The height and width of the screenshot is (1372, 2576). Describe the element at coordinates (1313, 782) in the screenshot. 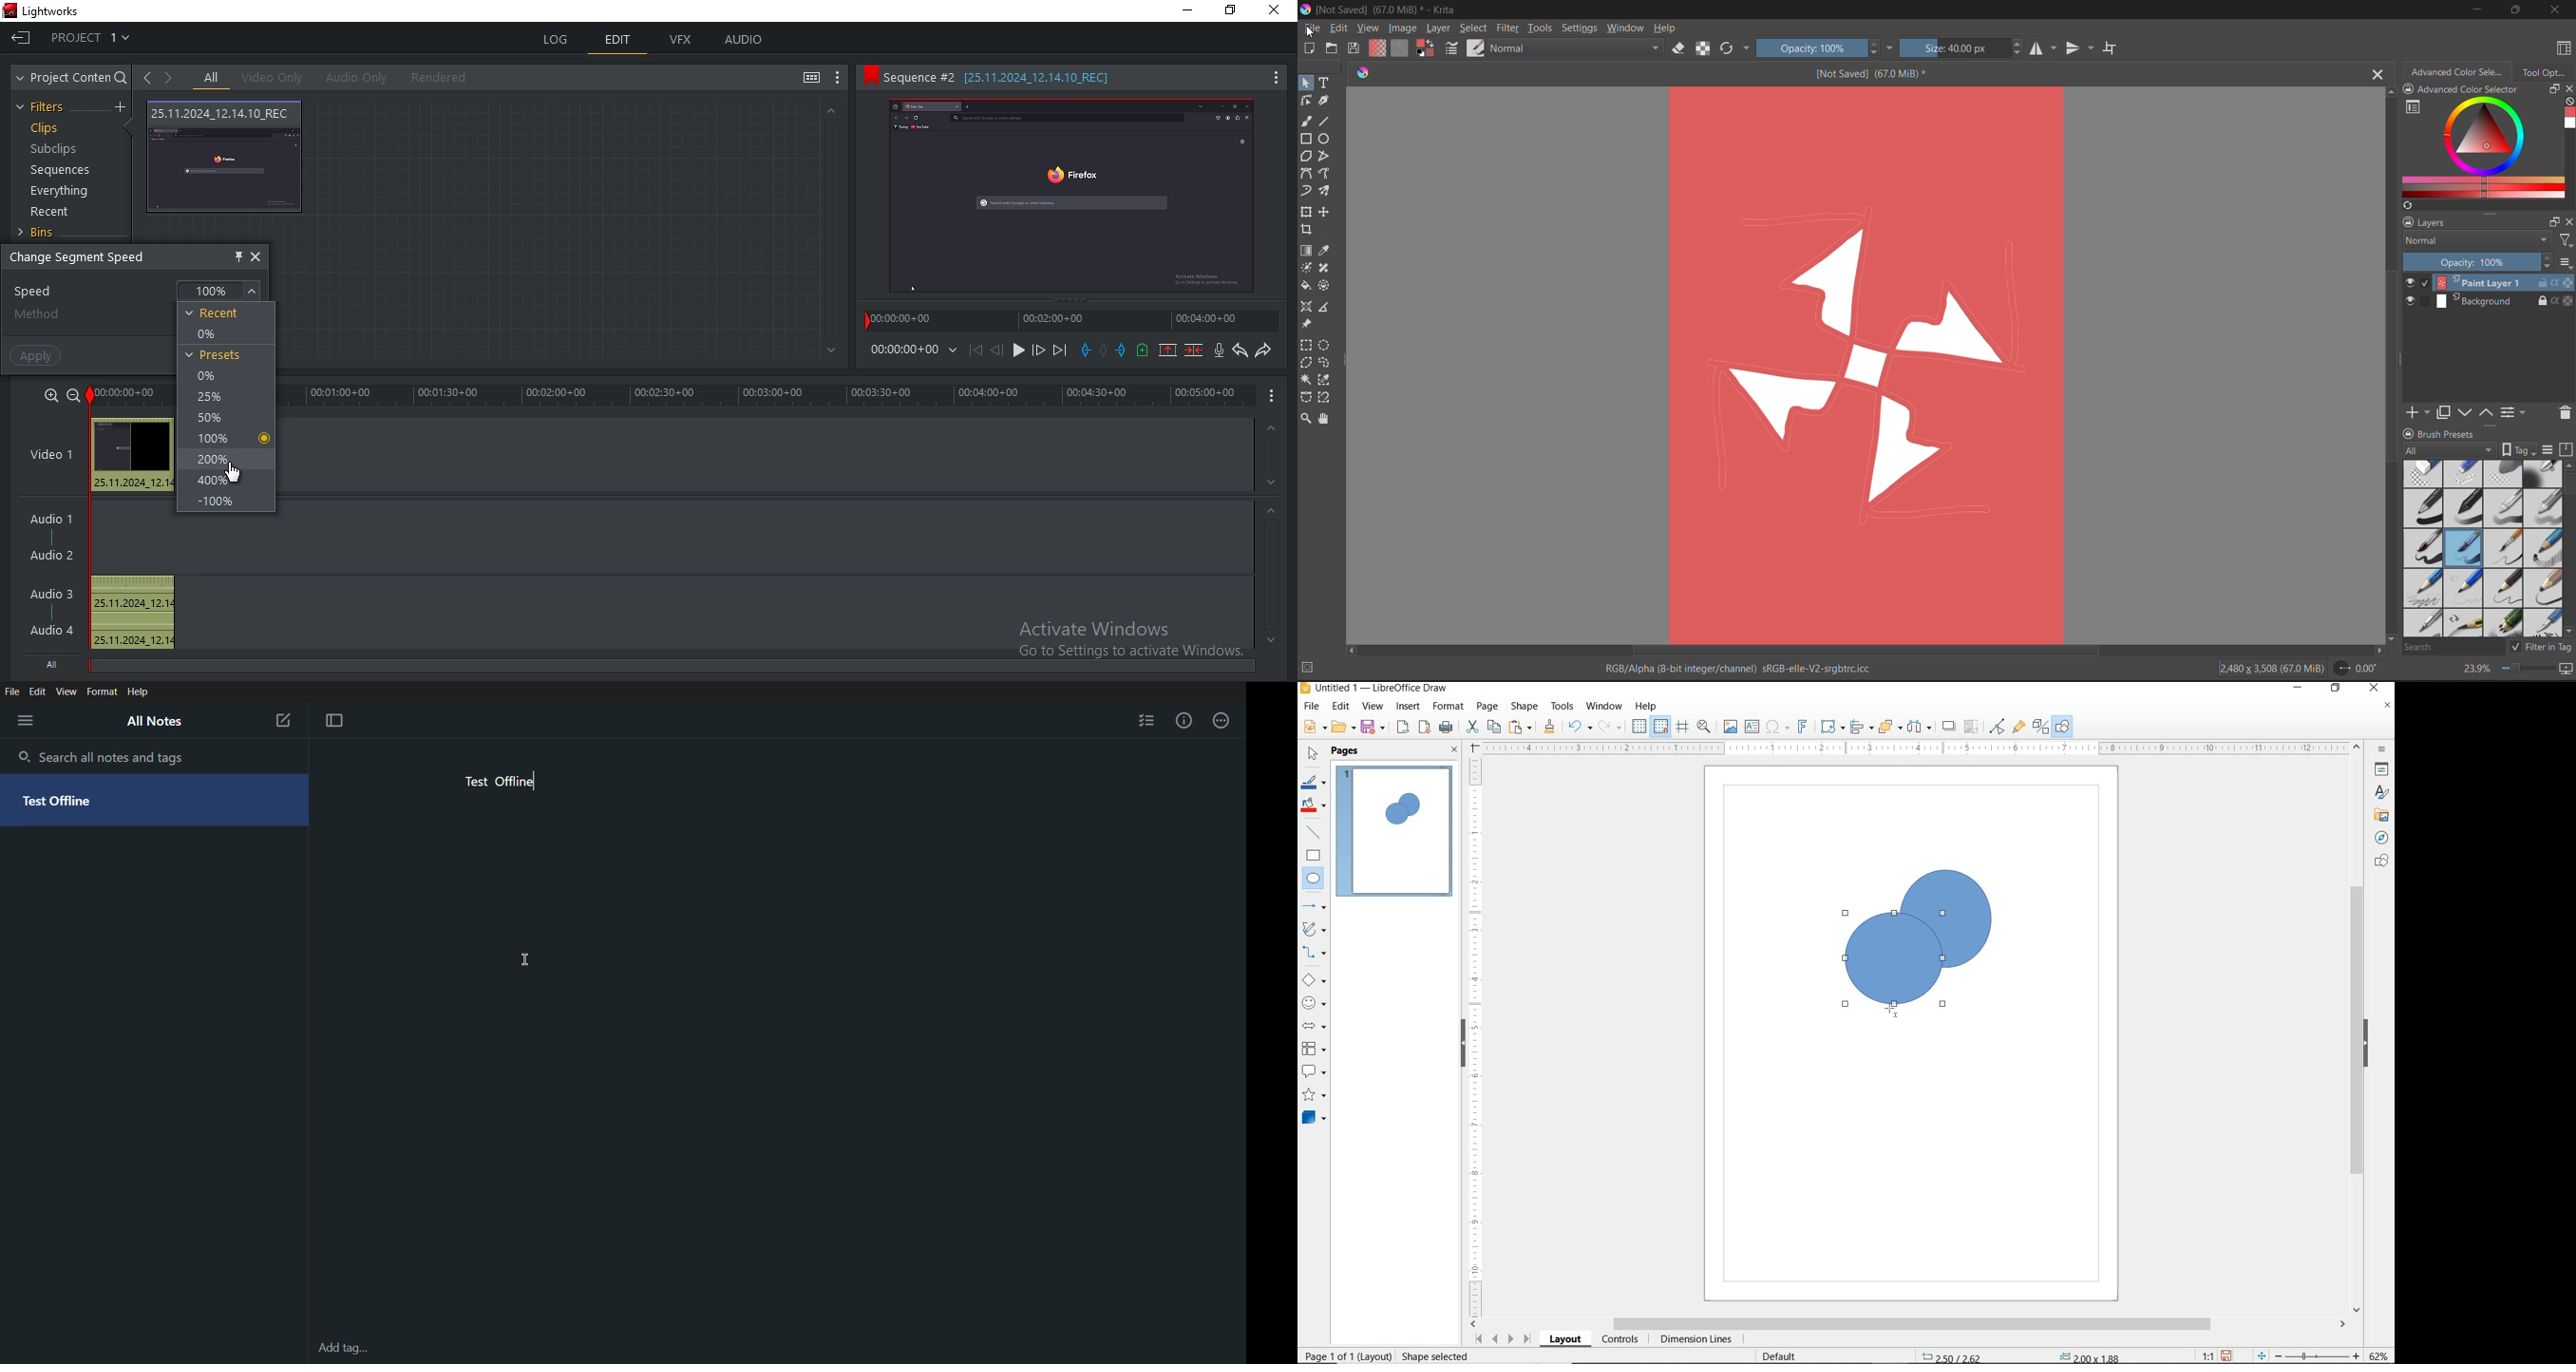

I see `LINE COLOR` at that location.